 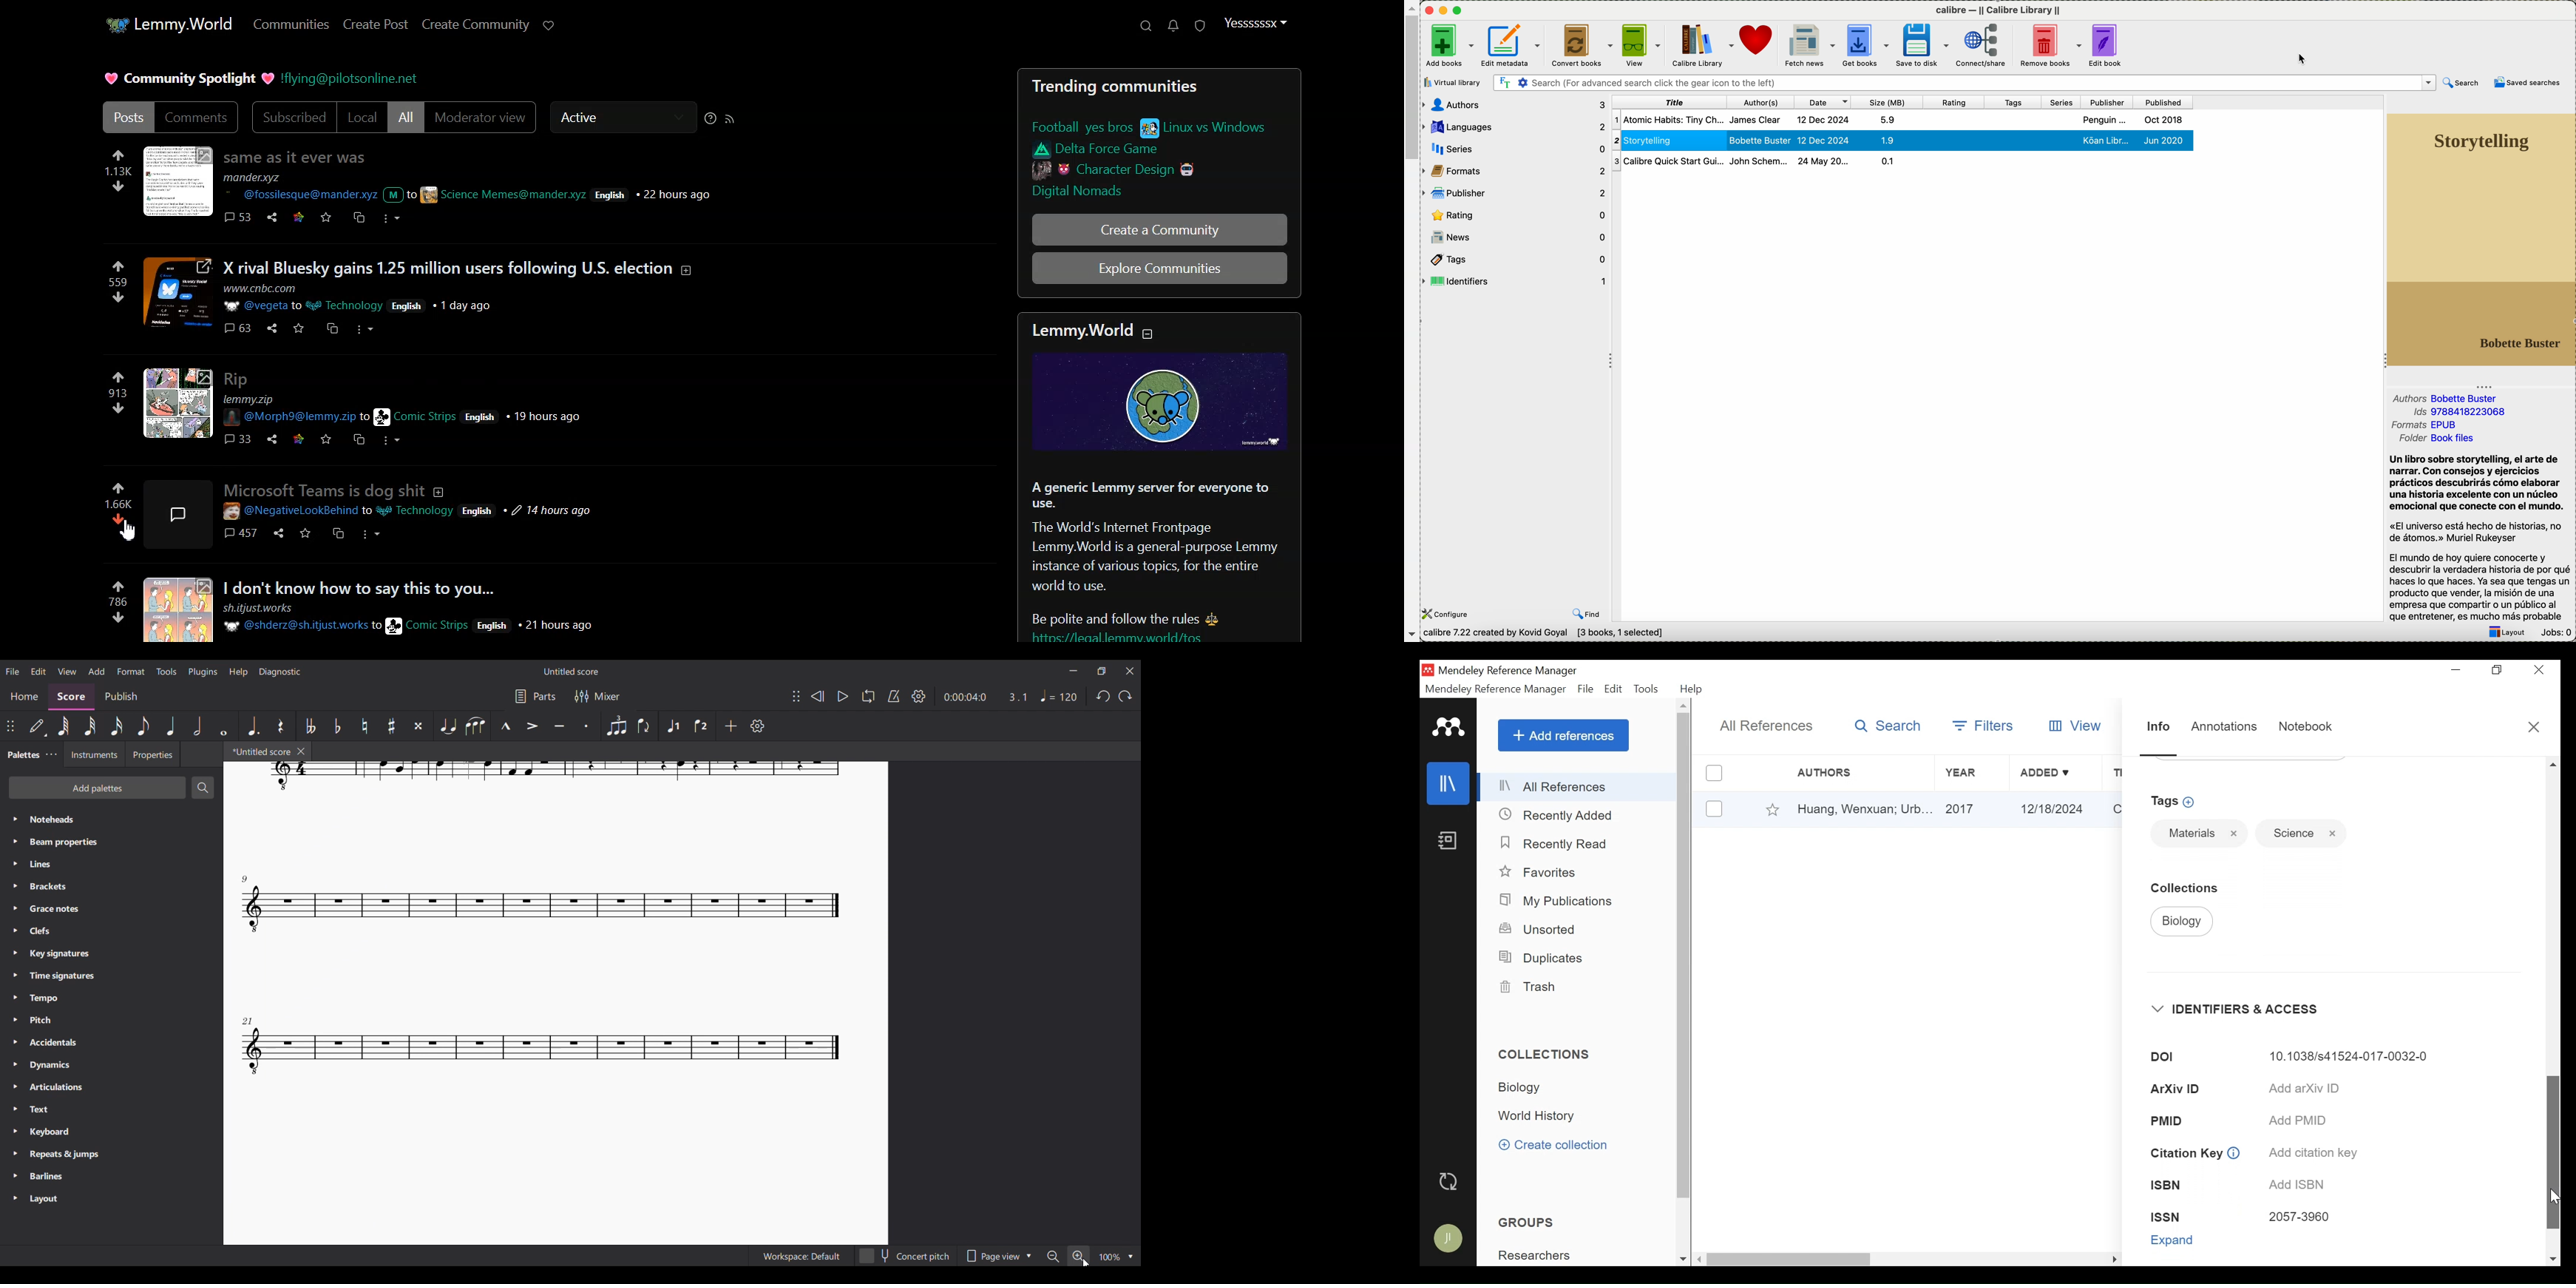 I want to click on Concert pitch toggle, so click(x=906, y=1256).